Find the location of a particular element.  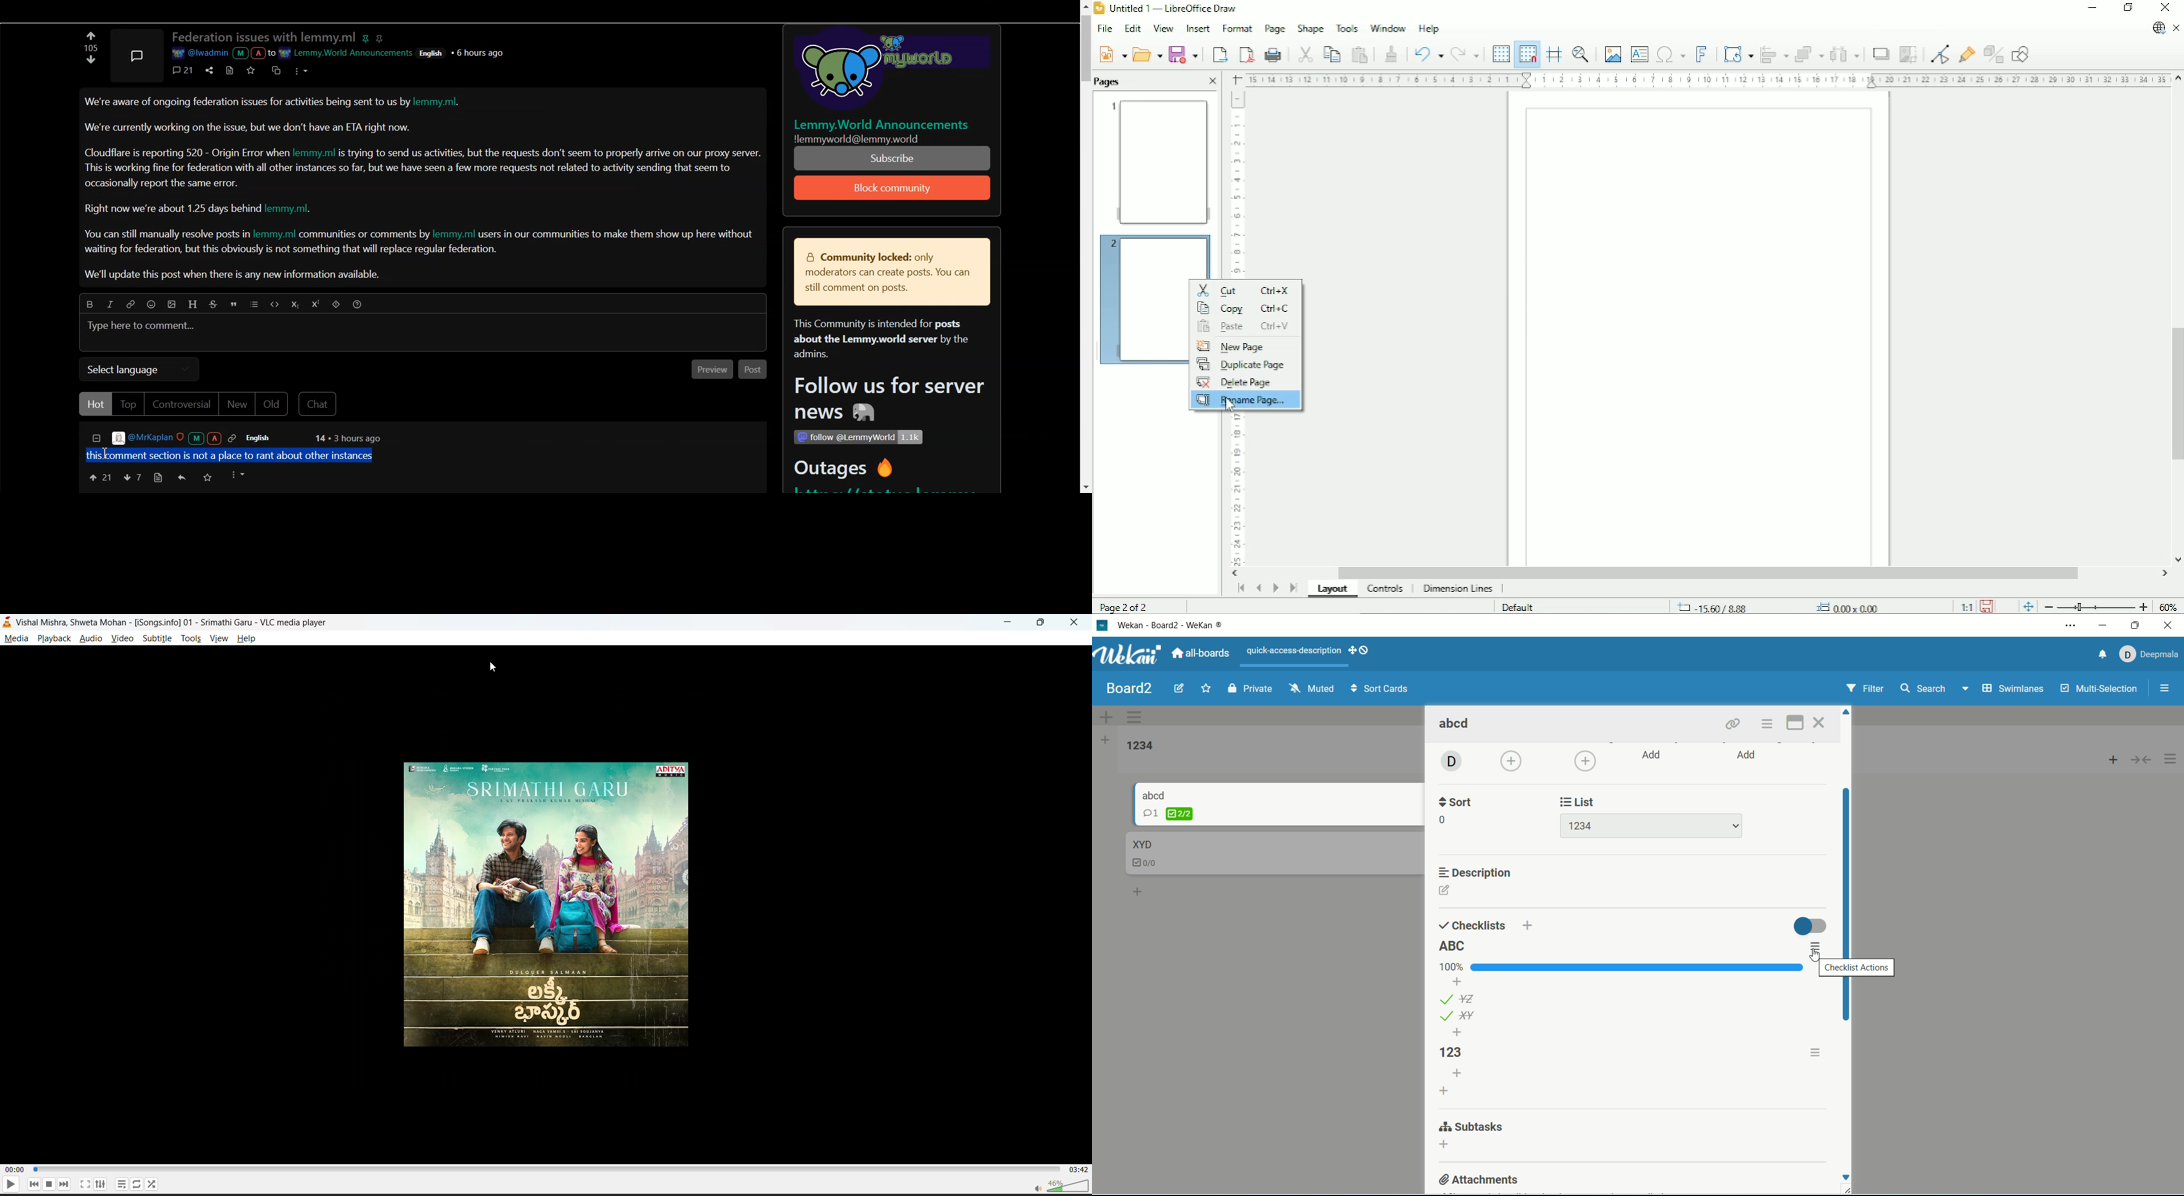

Insert fontwork text is located at coordinates (1702, 53).